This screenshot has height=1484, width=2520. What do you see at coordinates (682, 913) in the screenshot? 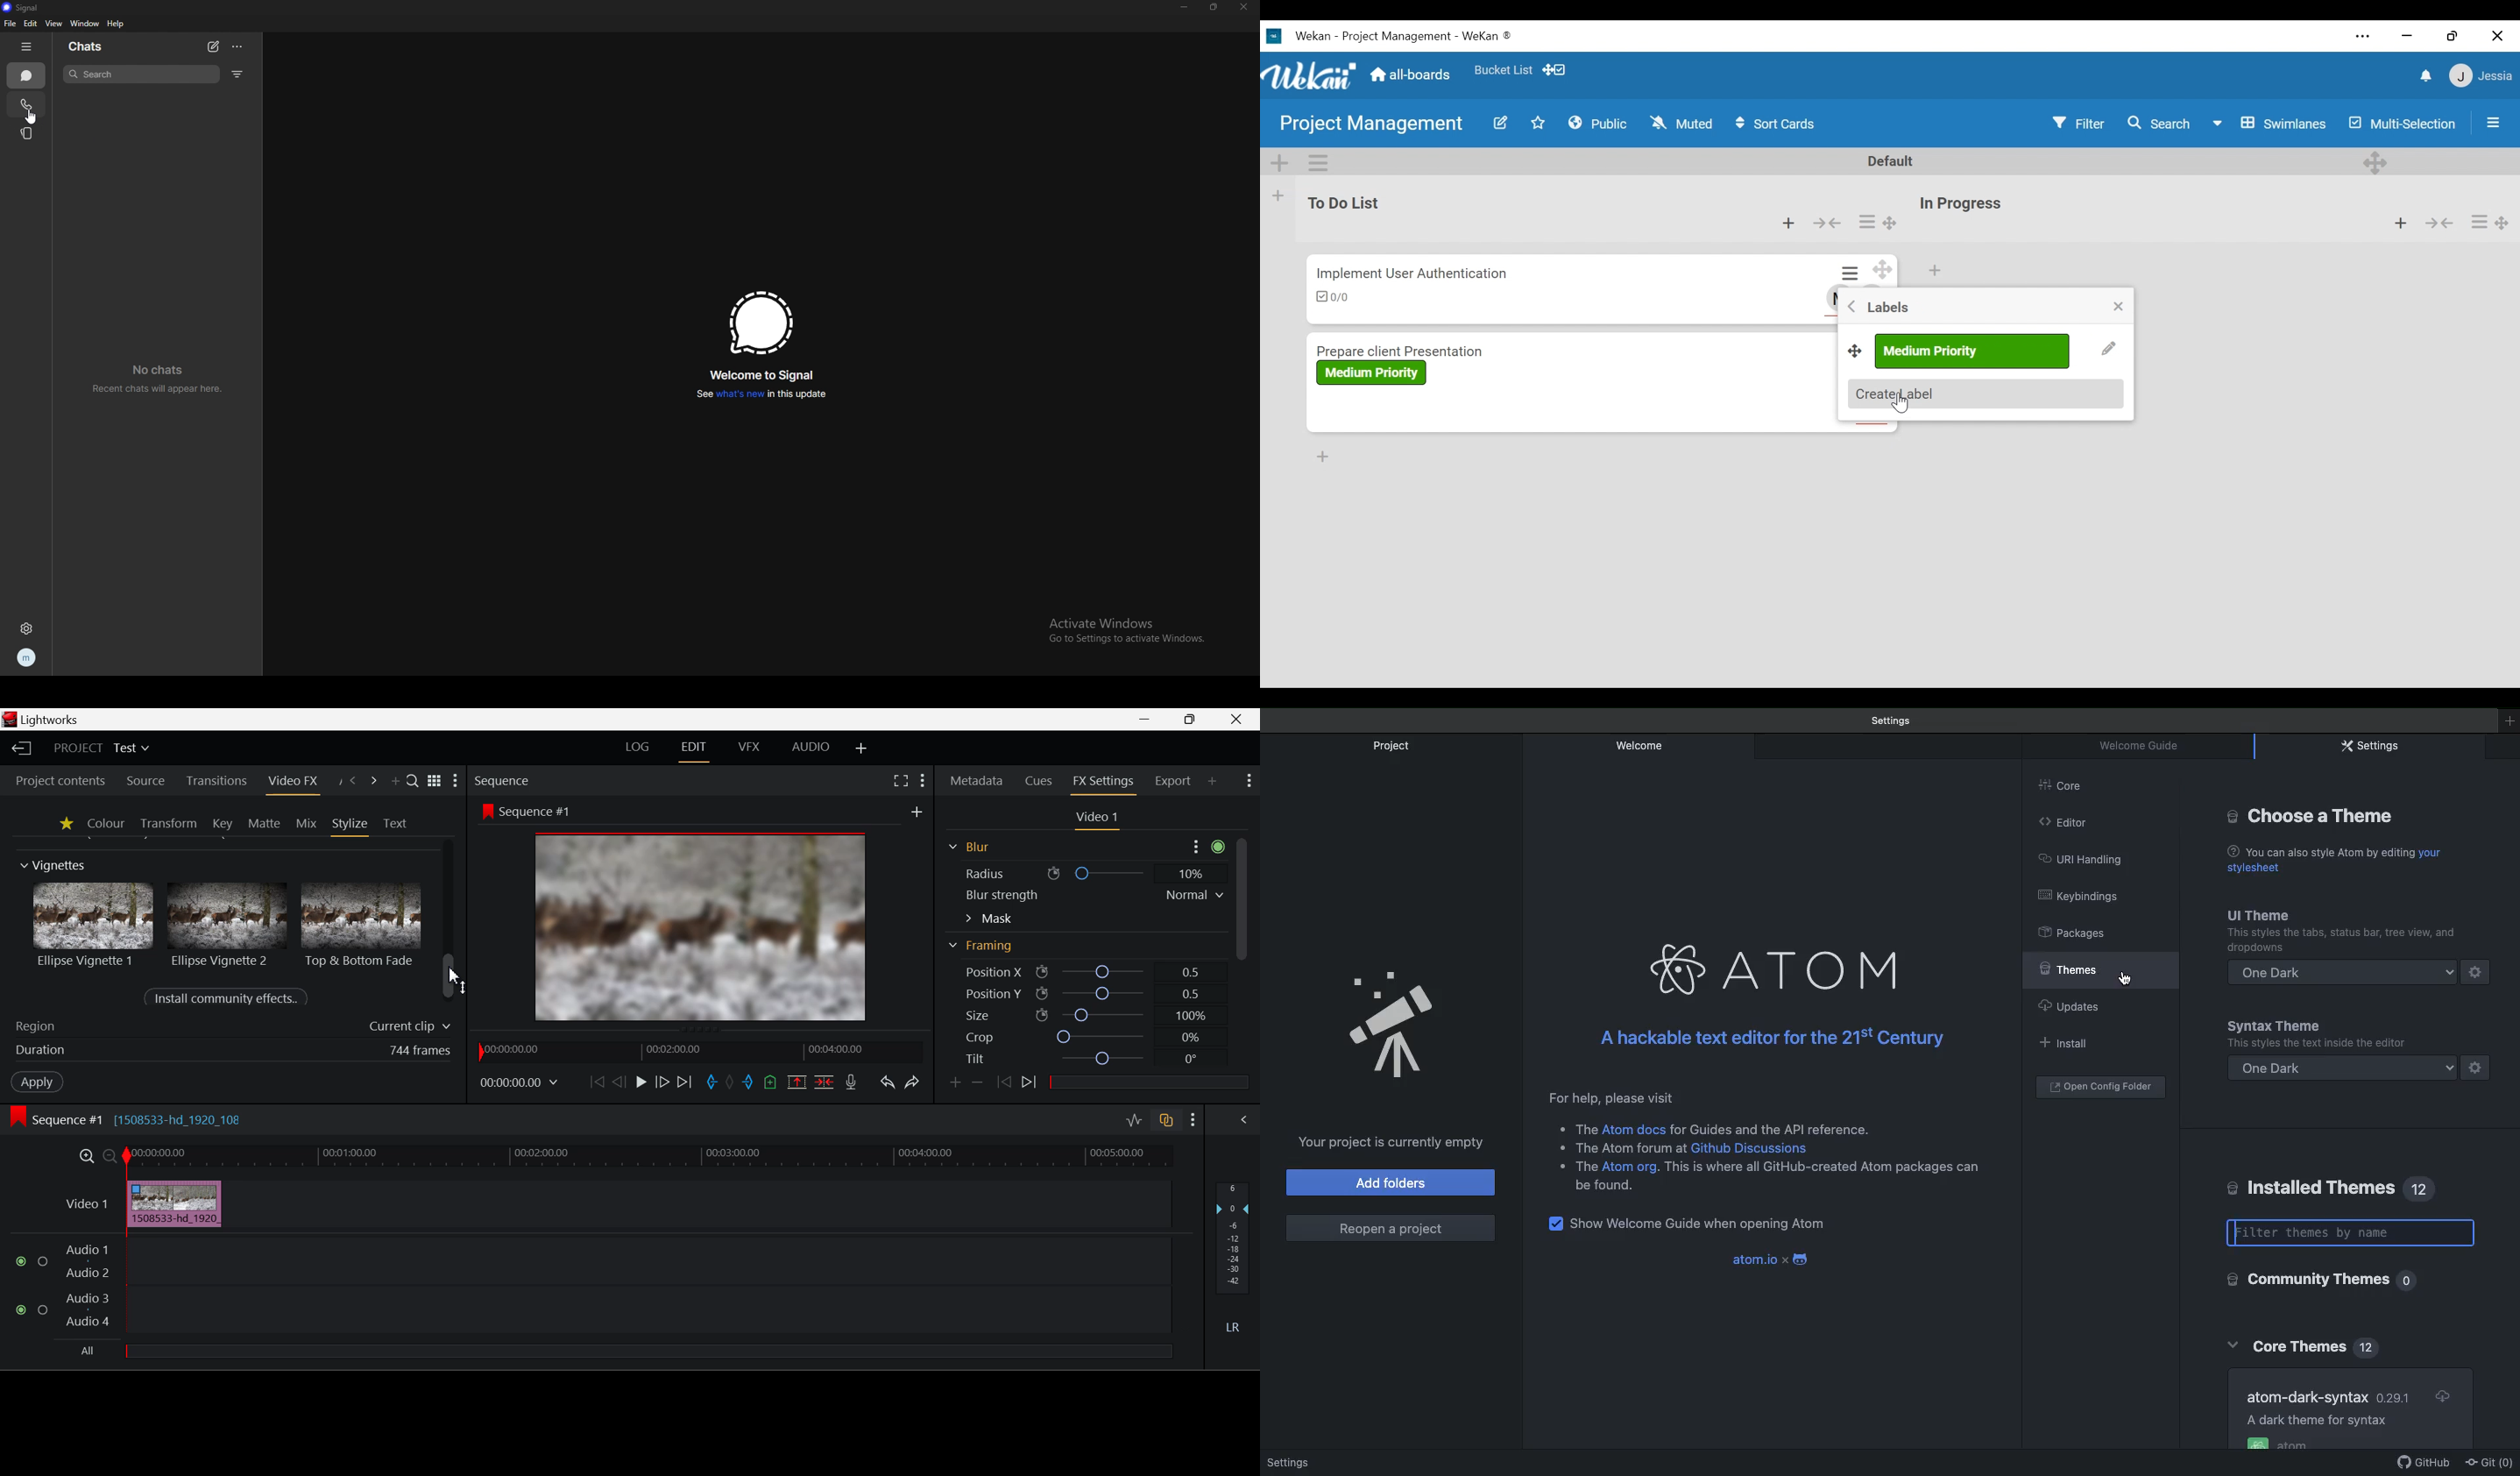
I see `Effect Visible in Preview` at bounding box center [682, 913].